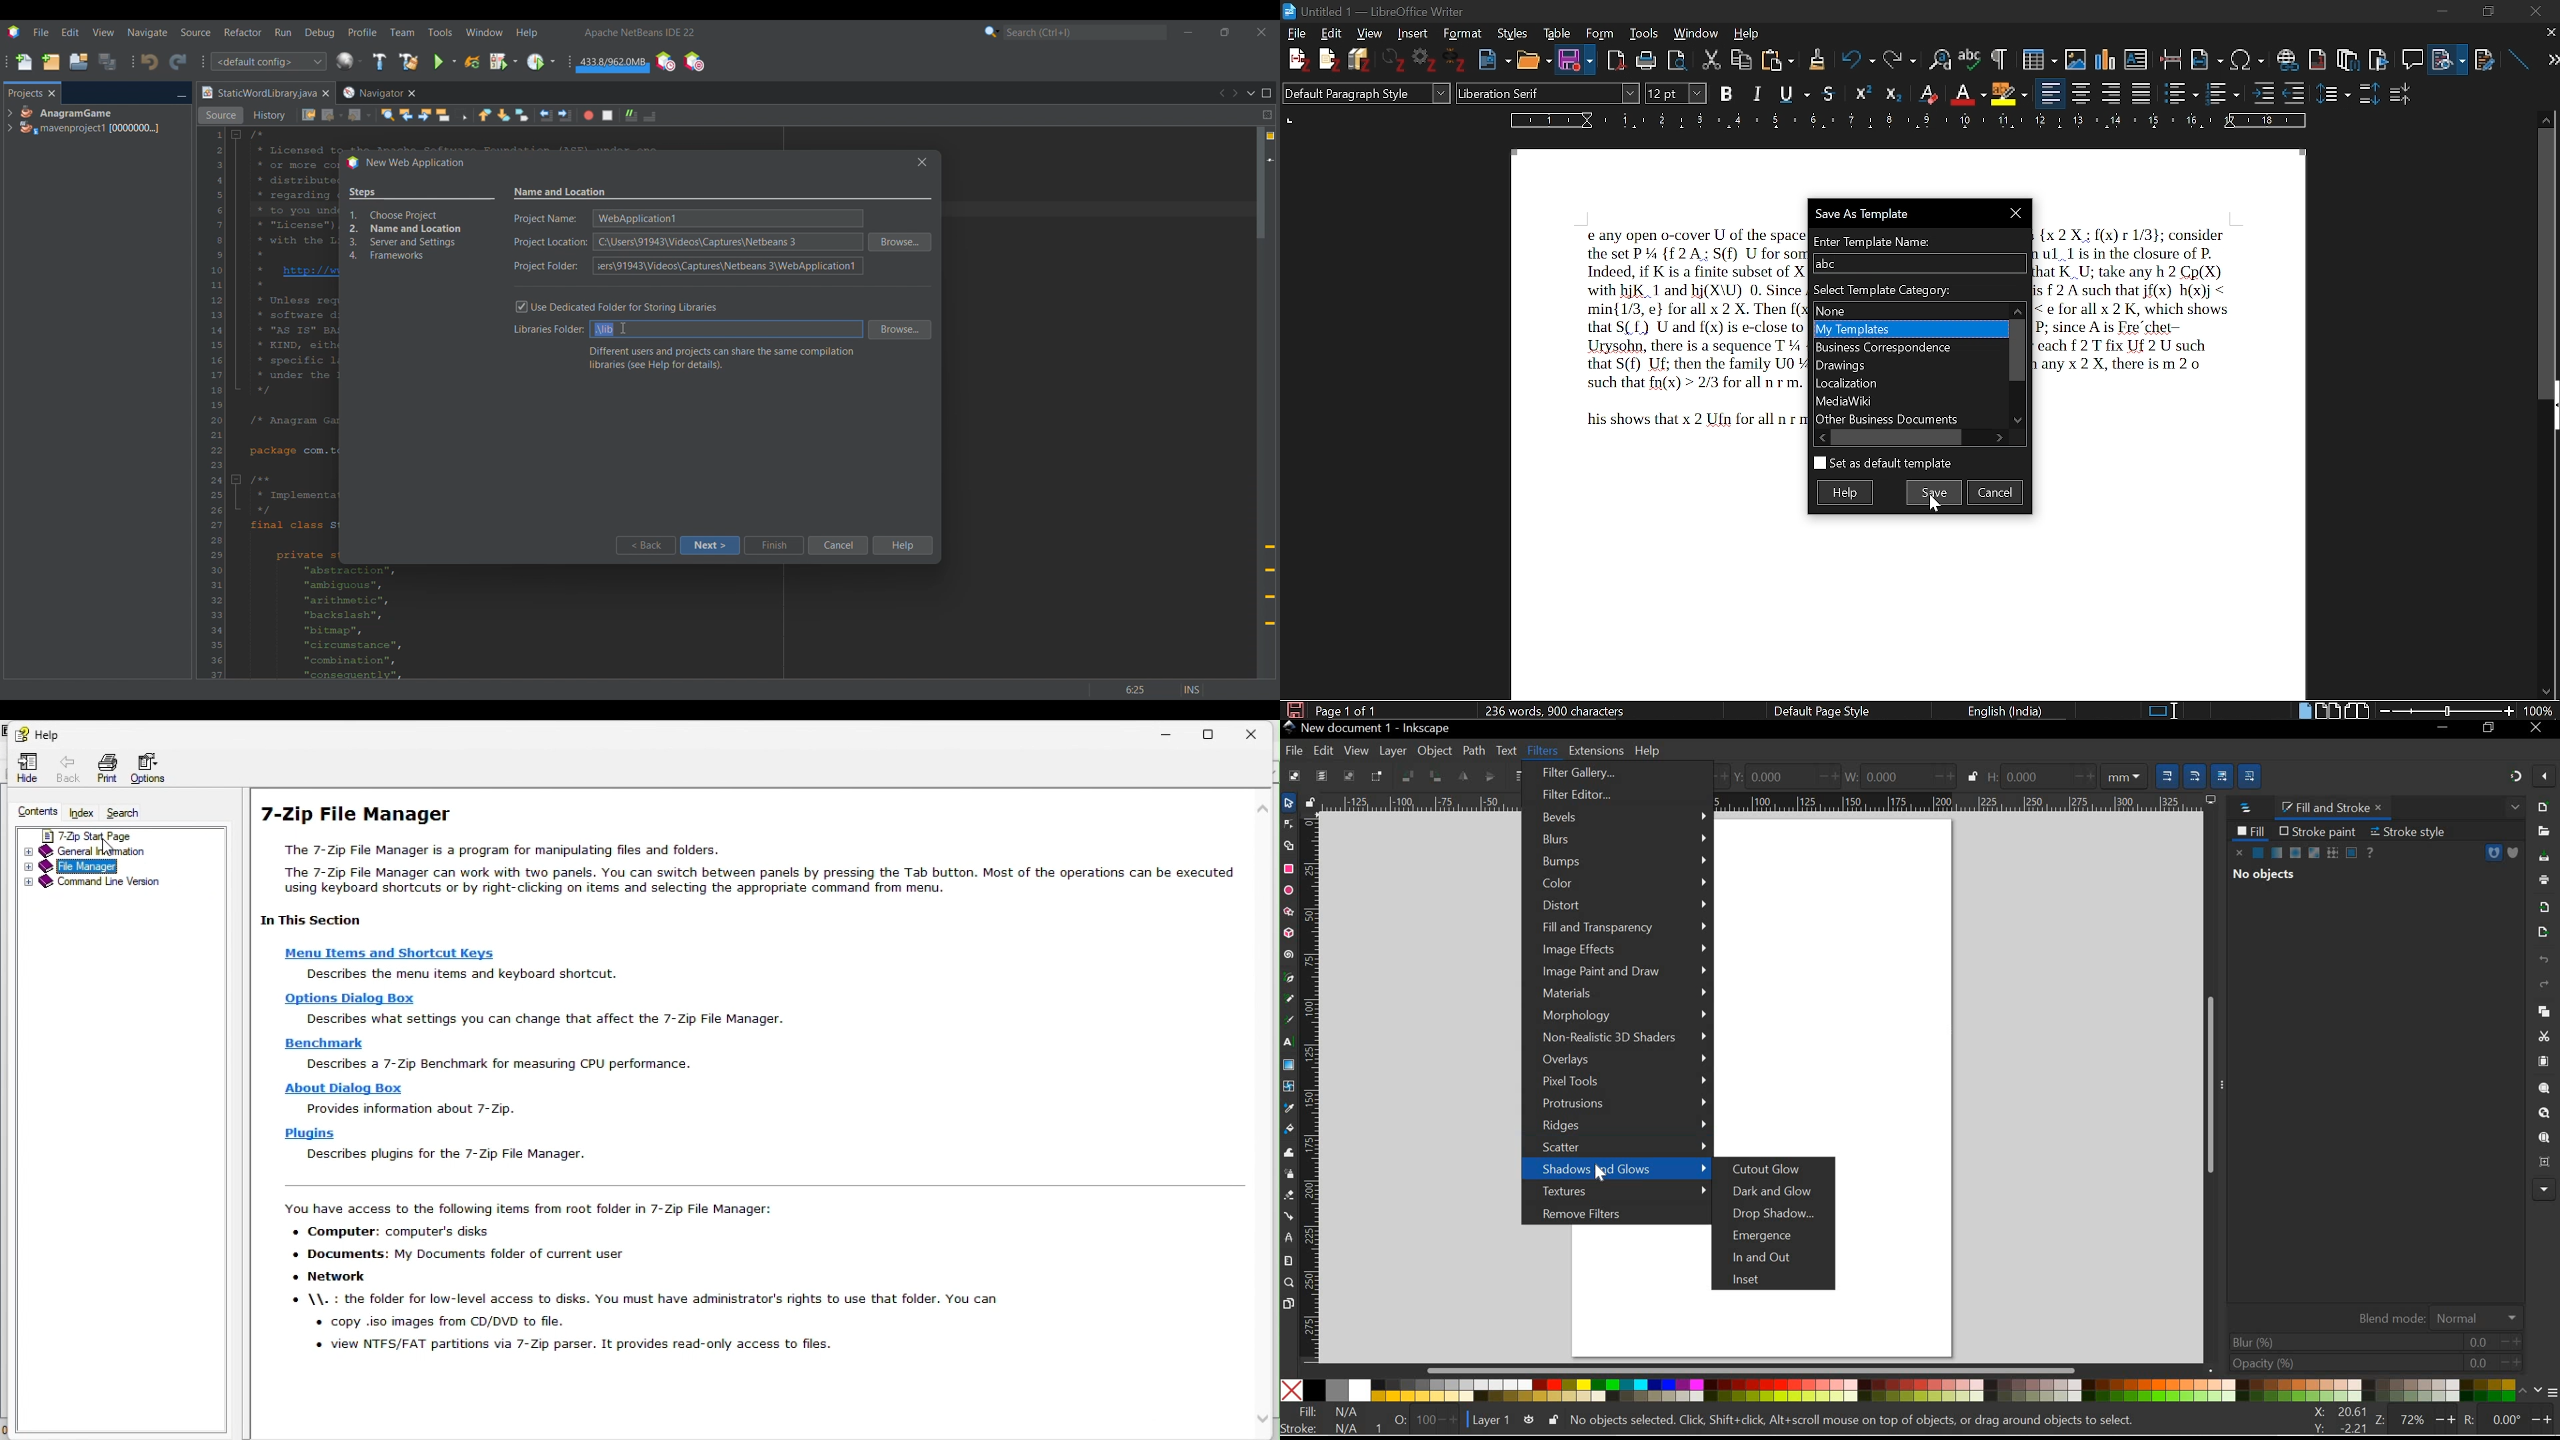 Image resolution: width=2576 pixels, height=1456 pixels. Describe the element at coordinates (122, 833) in the screenshot. I see `7 zip start page` at that location.